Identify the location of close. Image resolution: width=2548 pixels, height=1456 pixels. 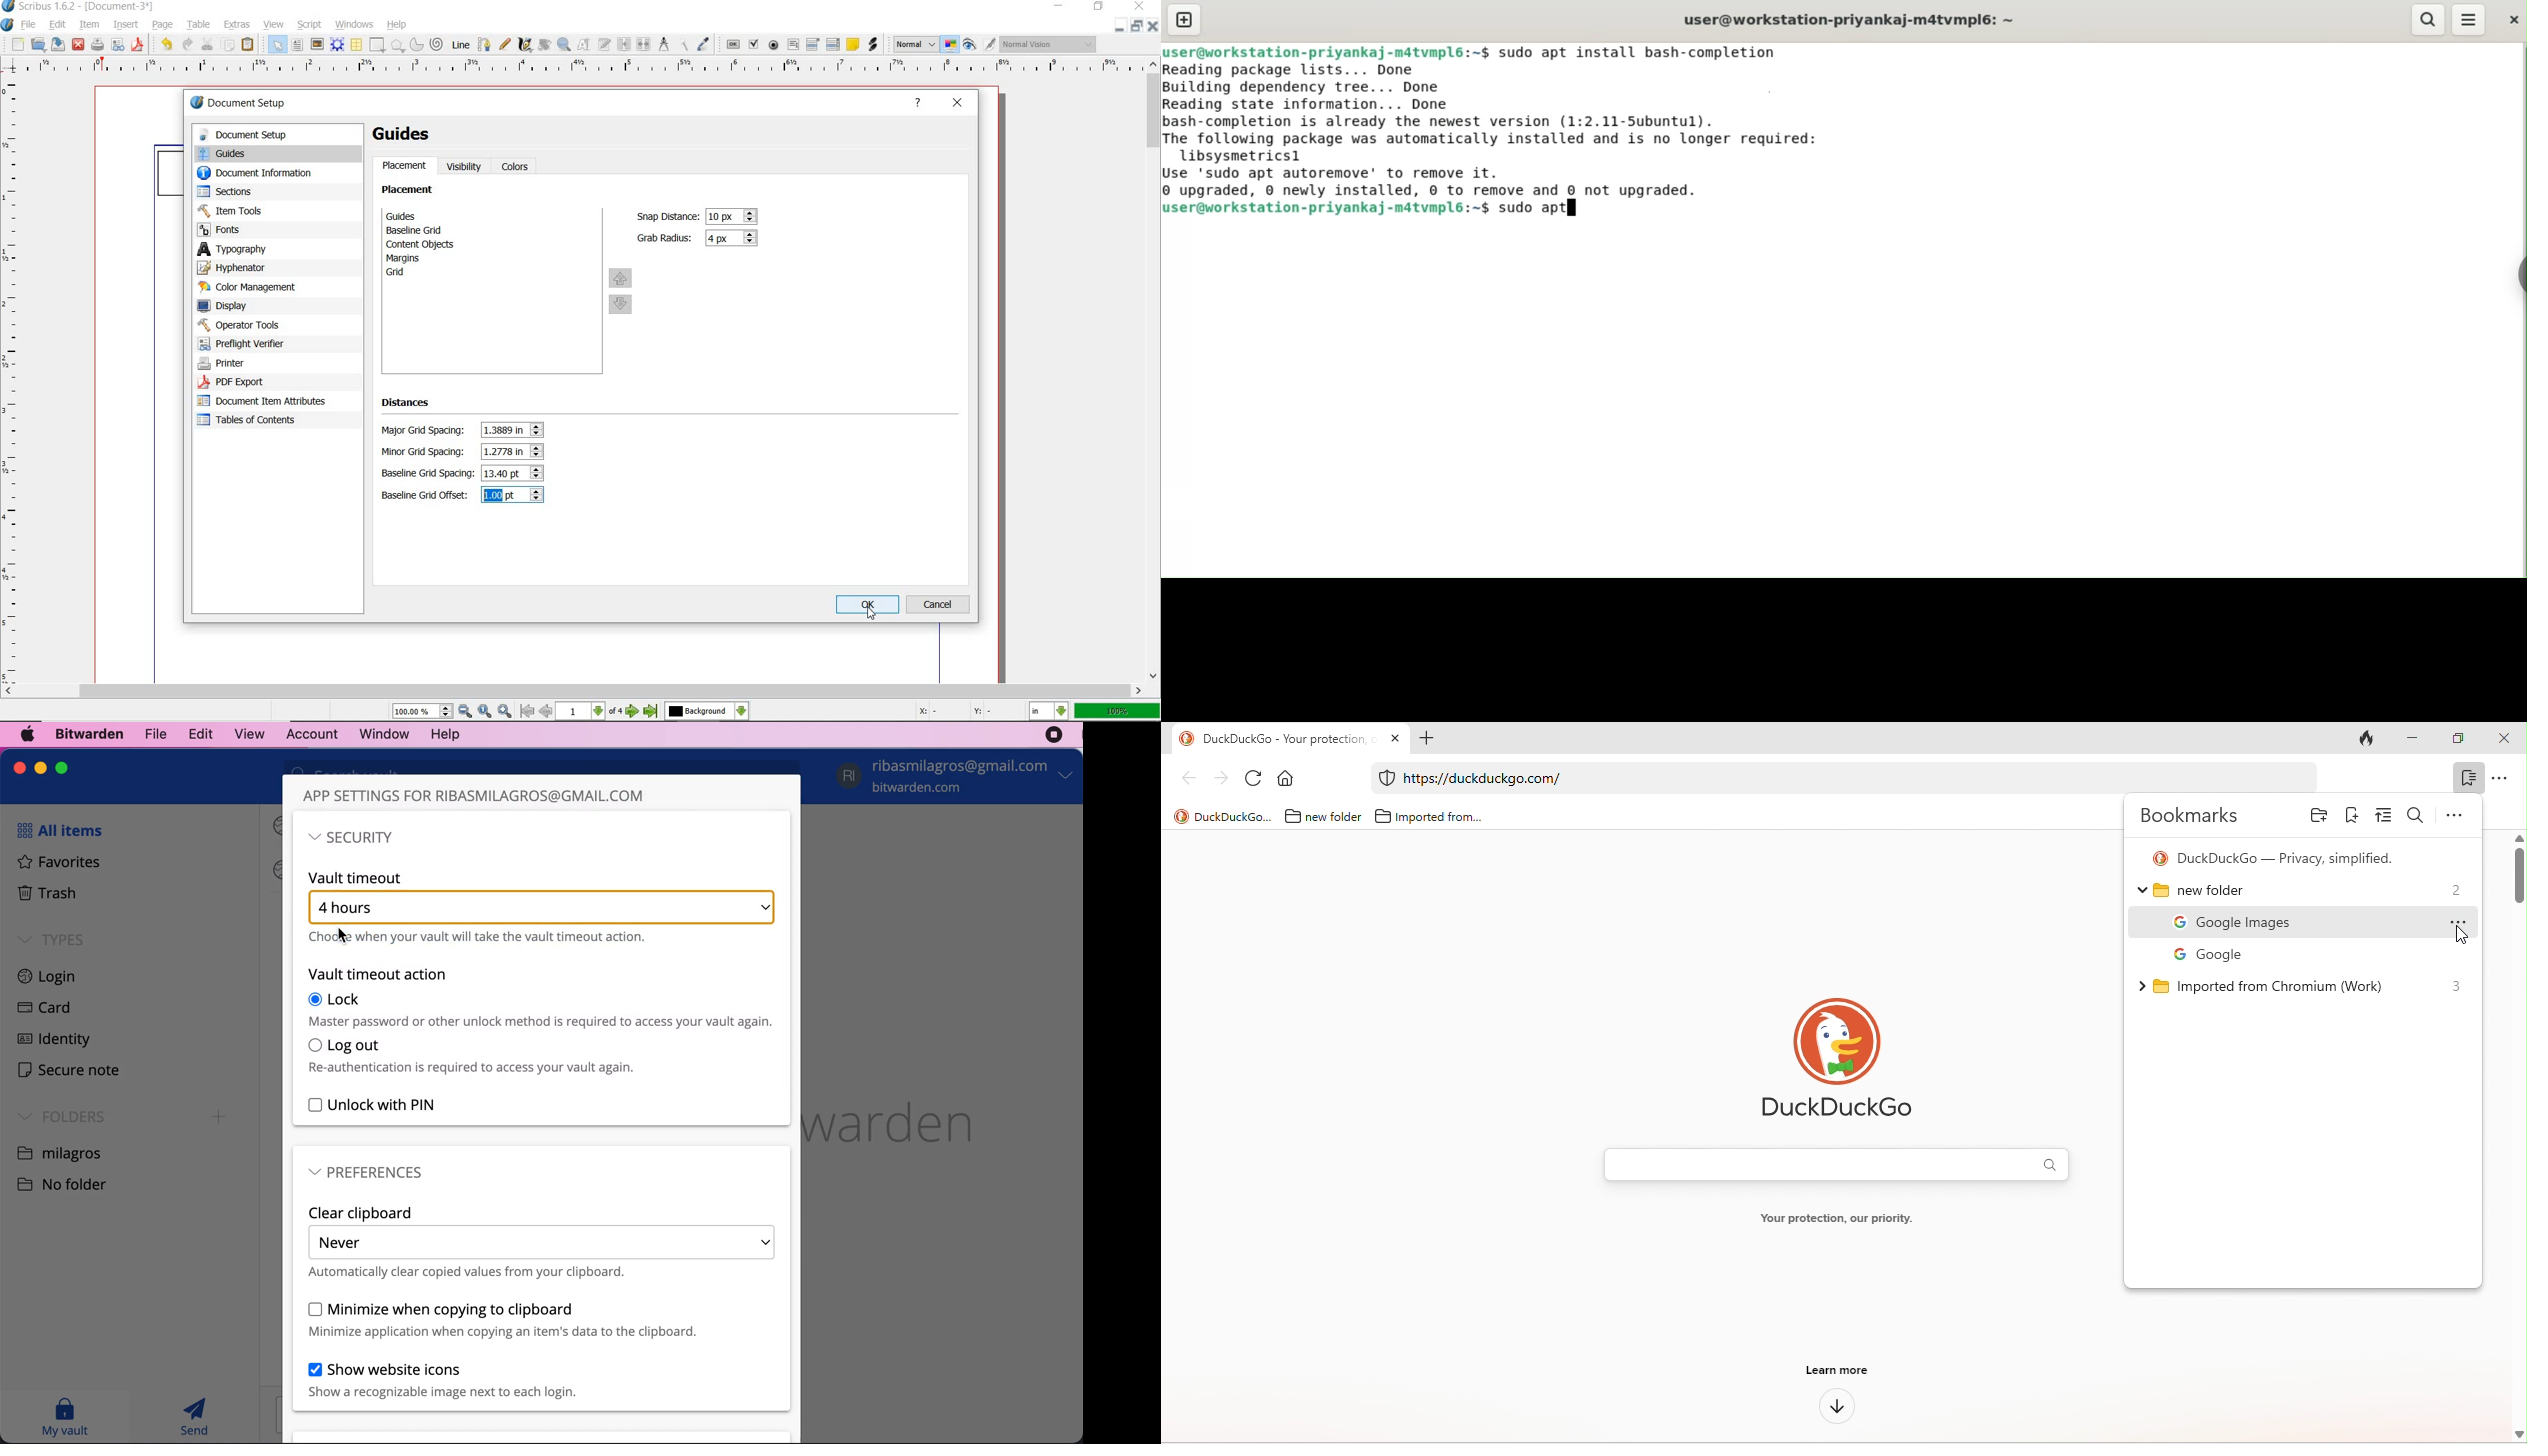
(959, 103).